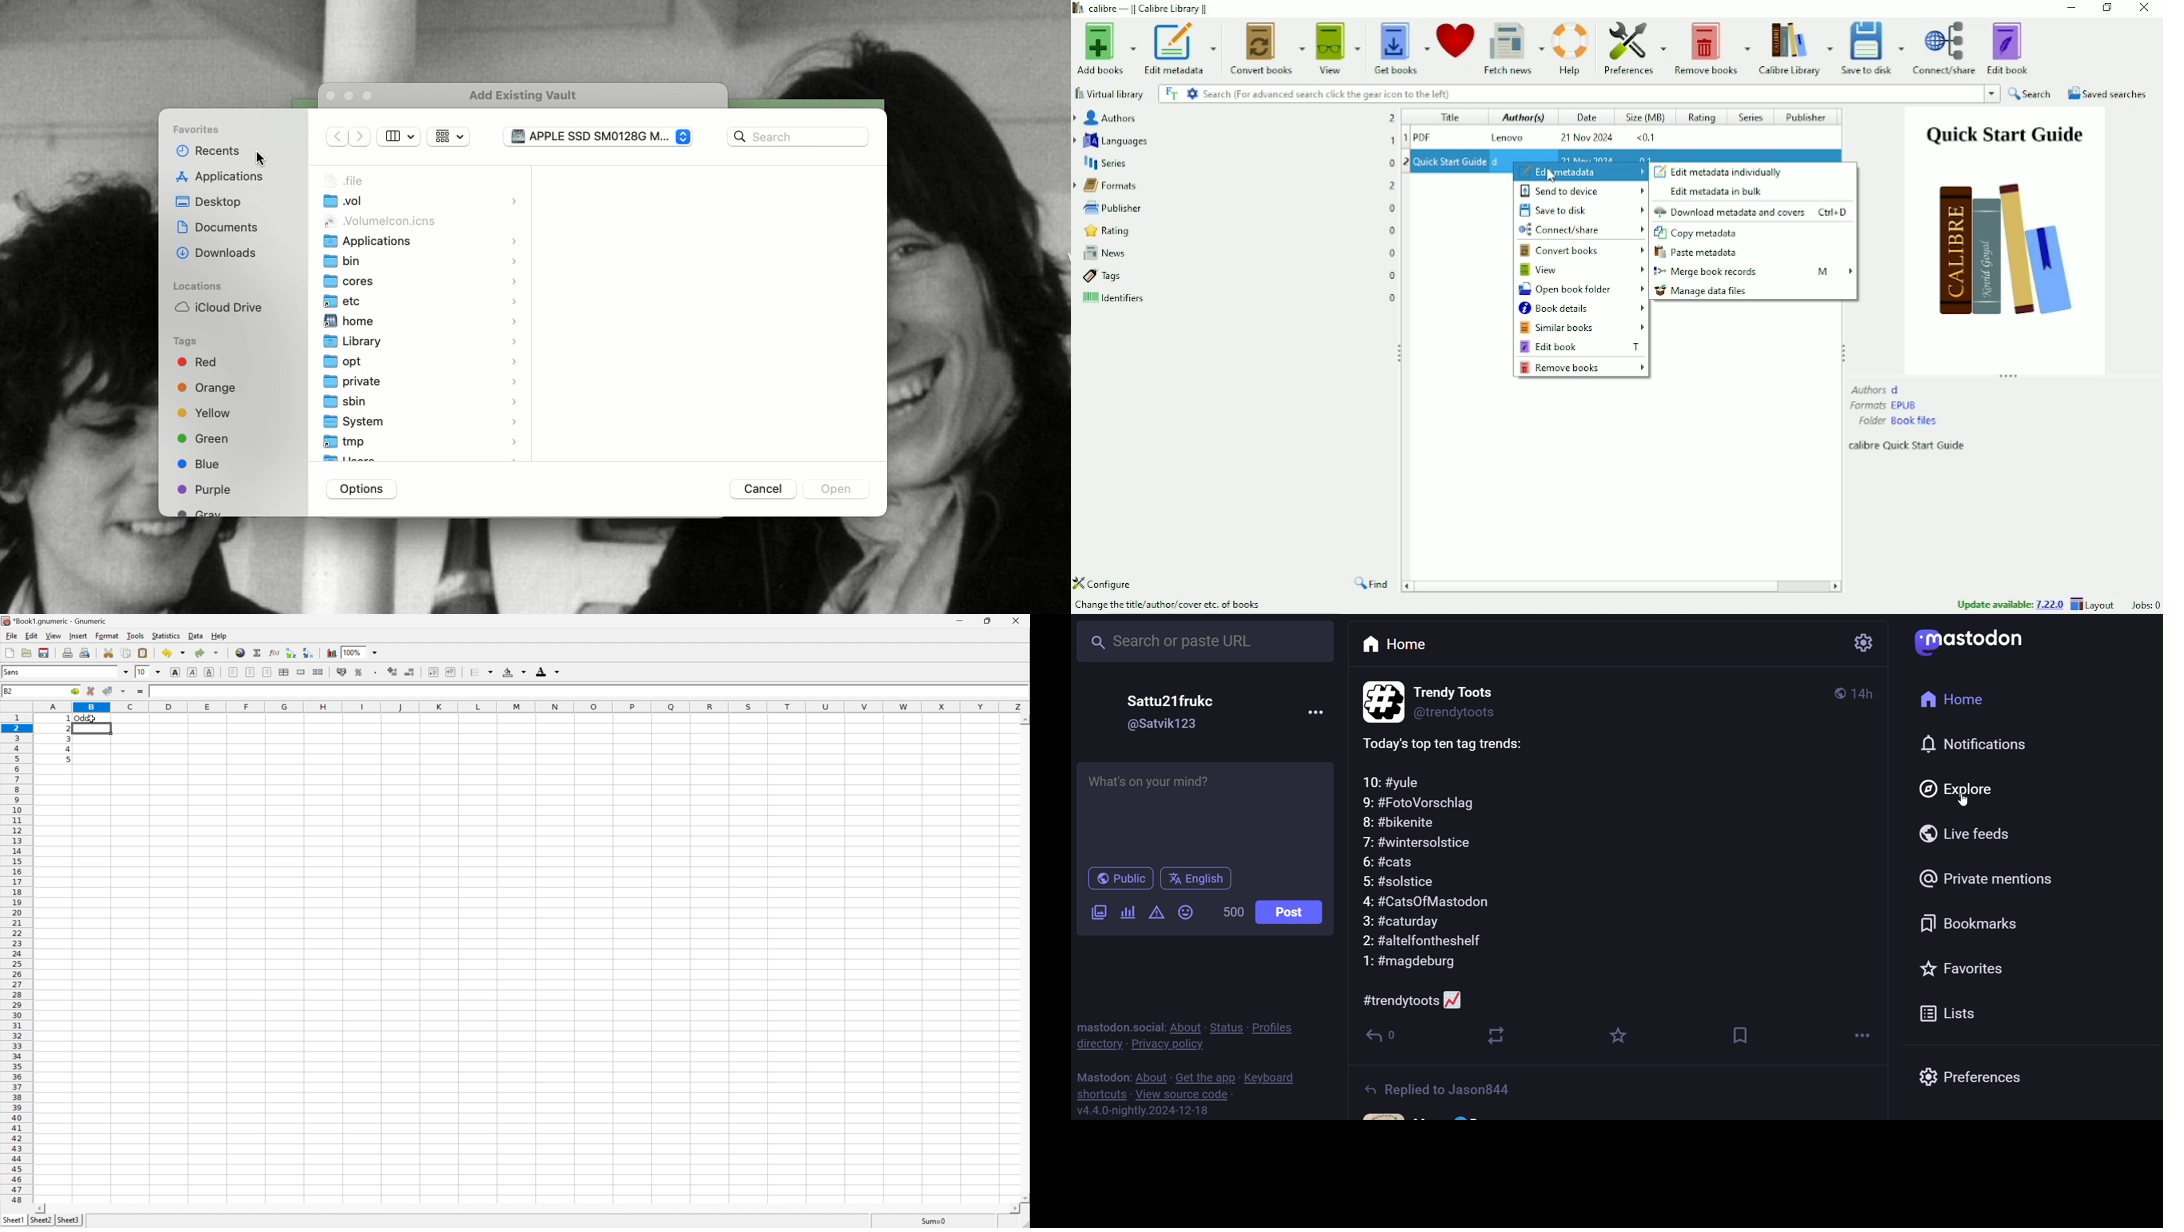 The height and width of the screenshot is (1232, 2184). What do you see at coordinates (223, 178) in the screenshot?
I see `Applications` at bounding box center [223, 178].